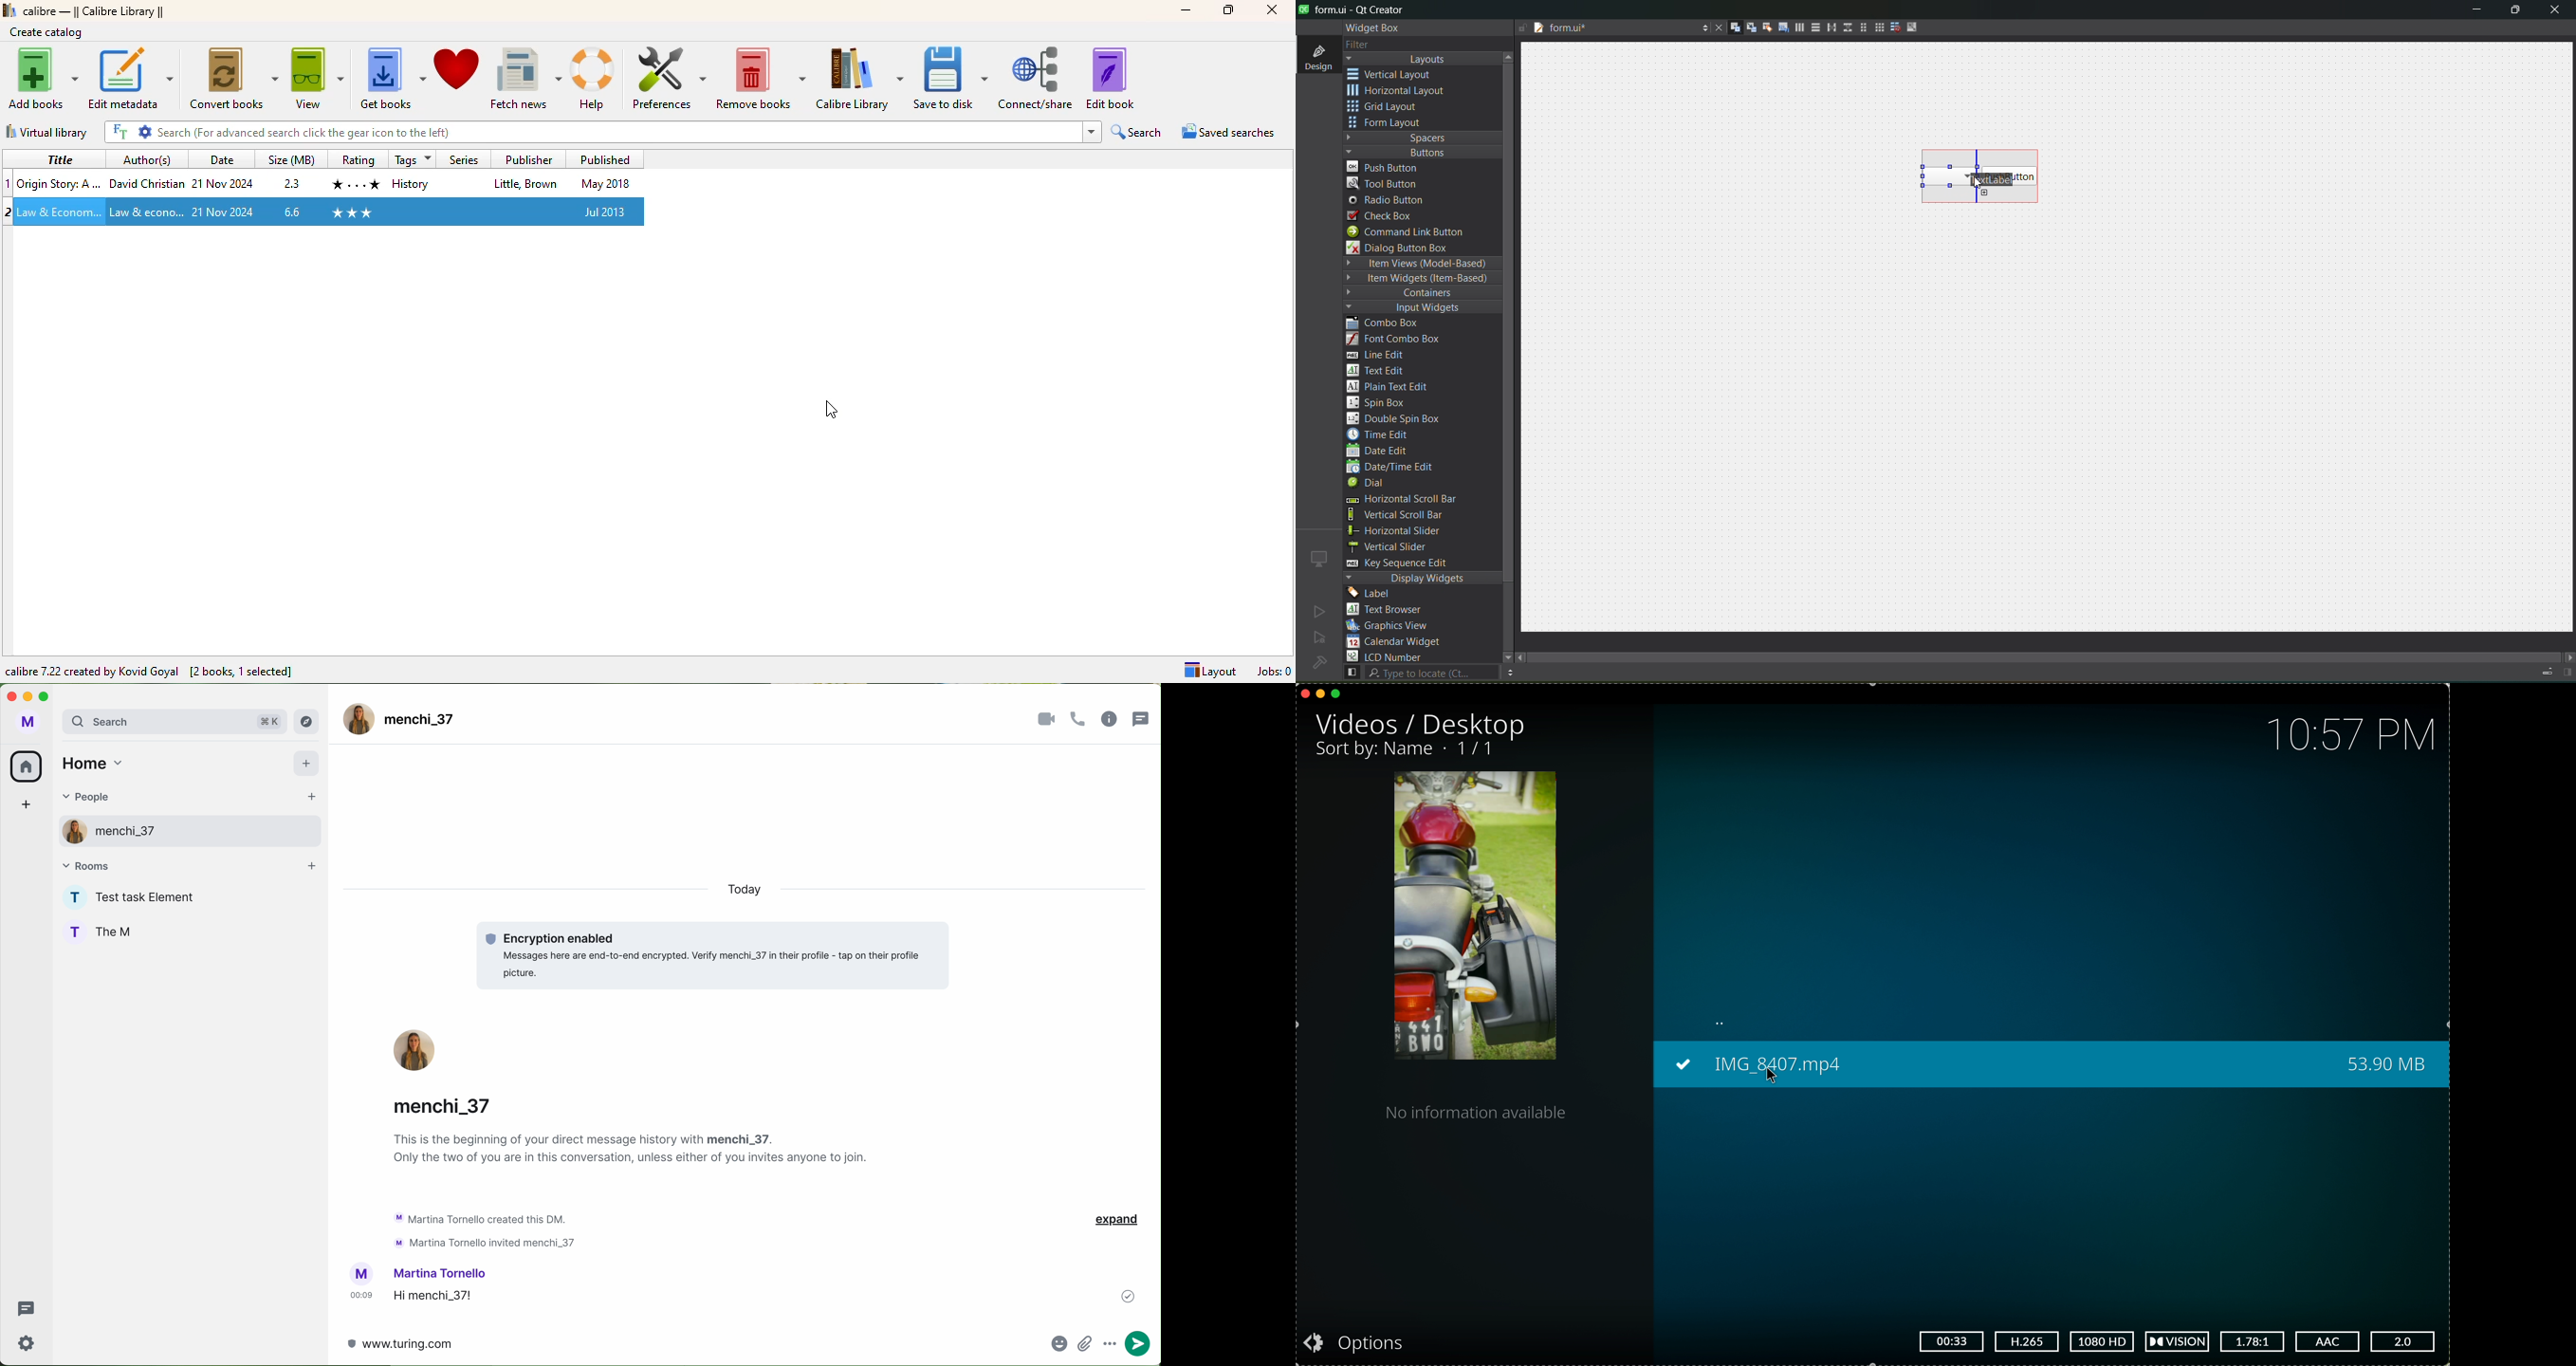 Image resolution: width=2576 pixels, height=1372 pixels. What do you see at coordinates (92, 671) in the screenshot?
I see `calibre 7.22 created by Kovid Goyal` at bounding box center [92, 671].